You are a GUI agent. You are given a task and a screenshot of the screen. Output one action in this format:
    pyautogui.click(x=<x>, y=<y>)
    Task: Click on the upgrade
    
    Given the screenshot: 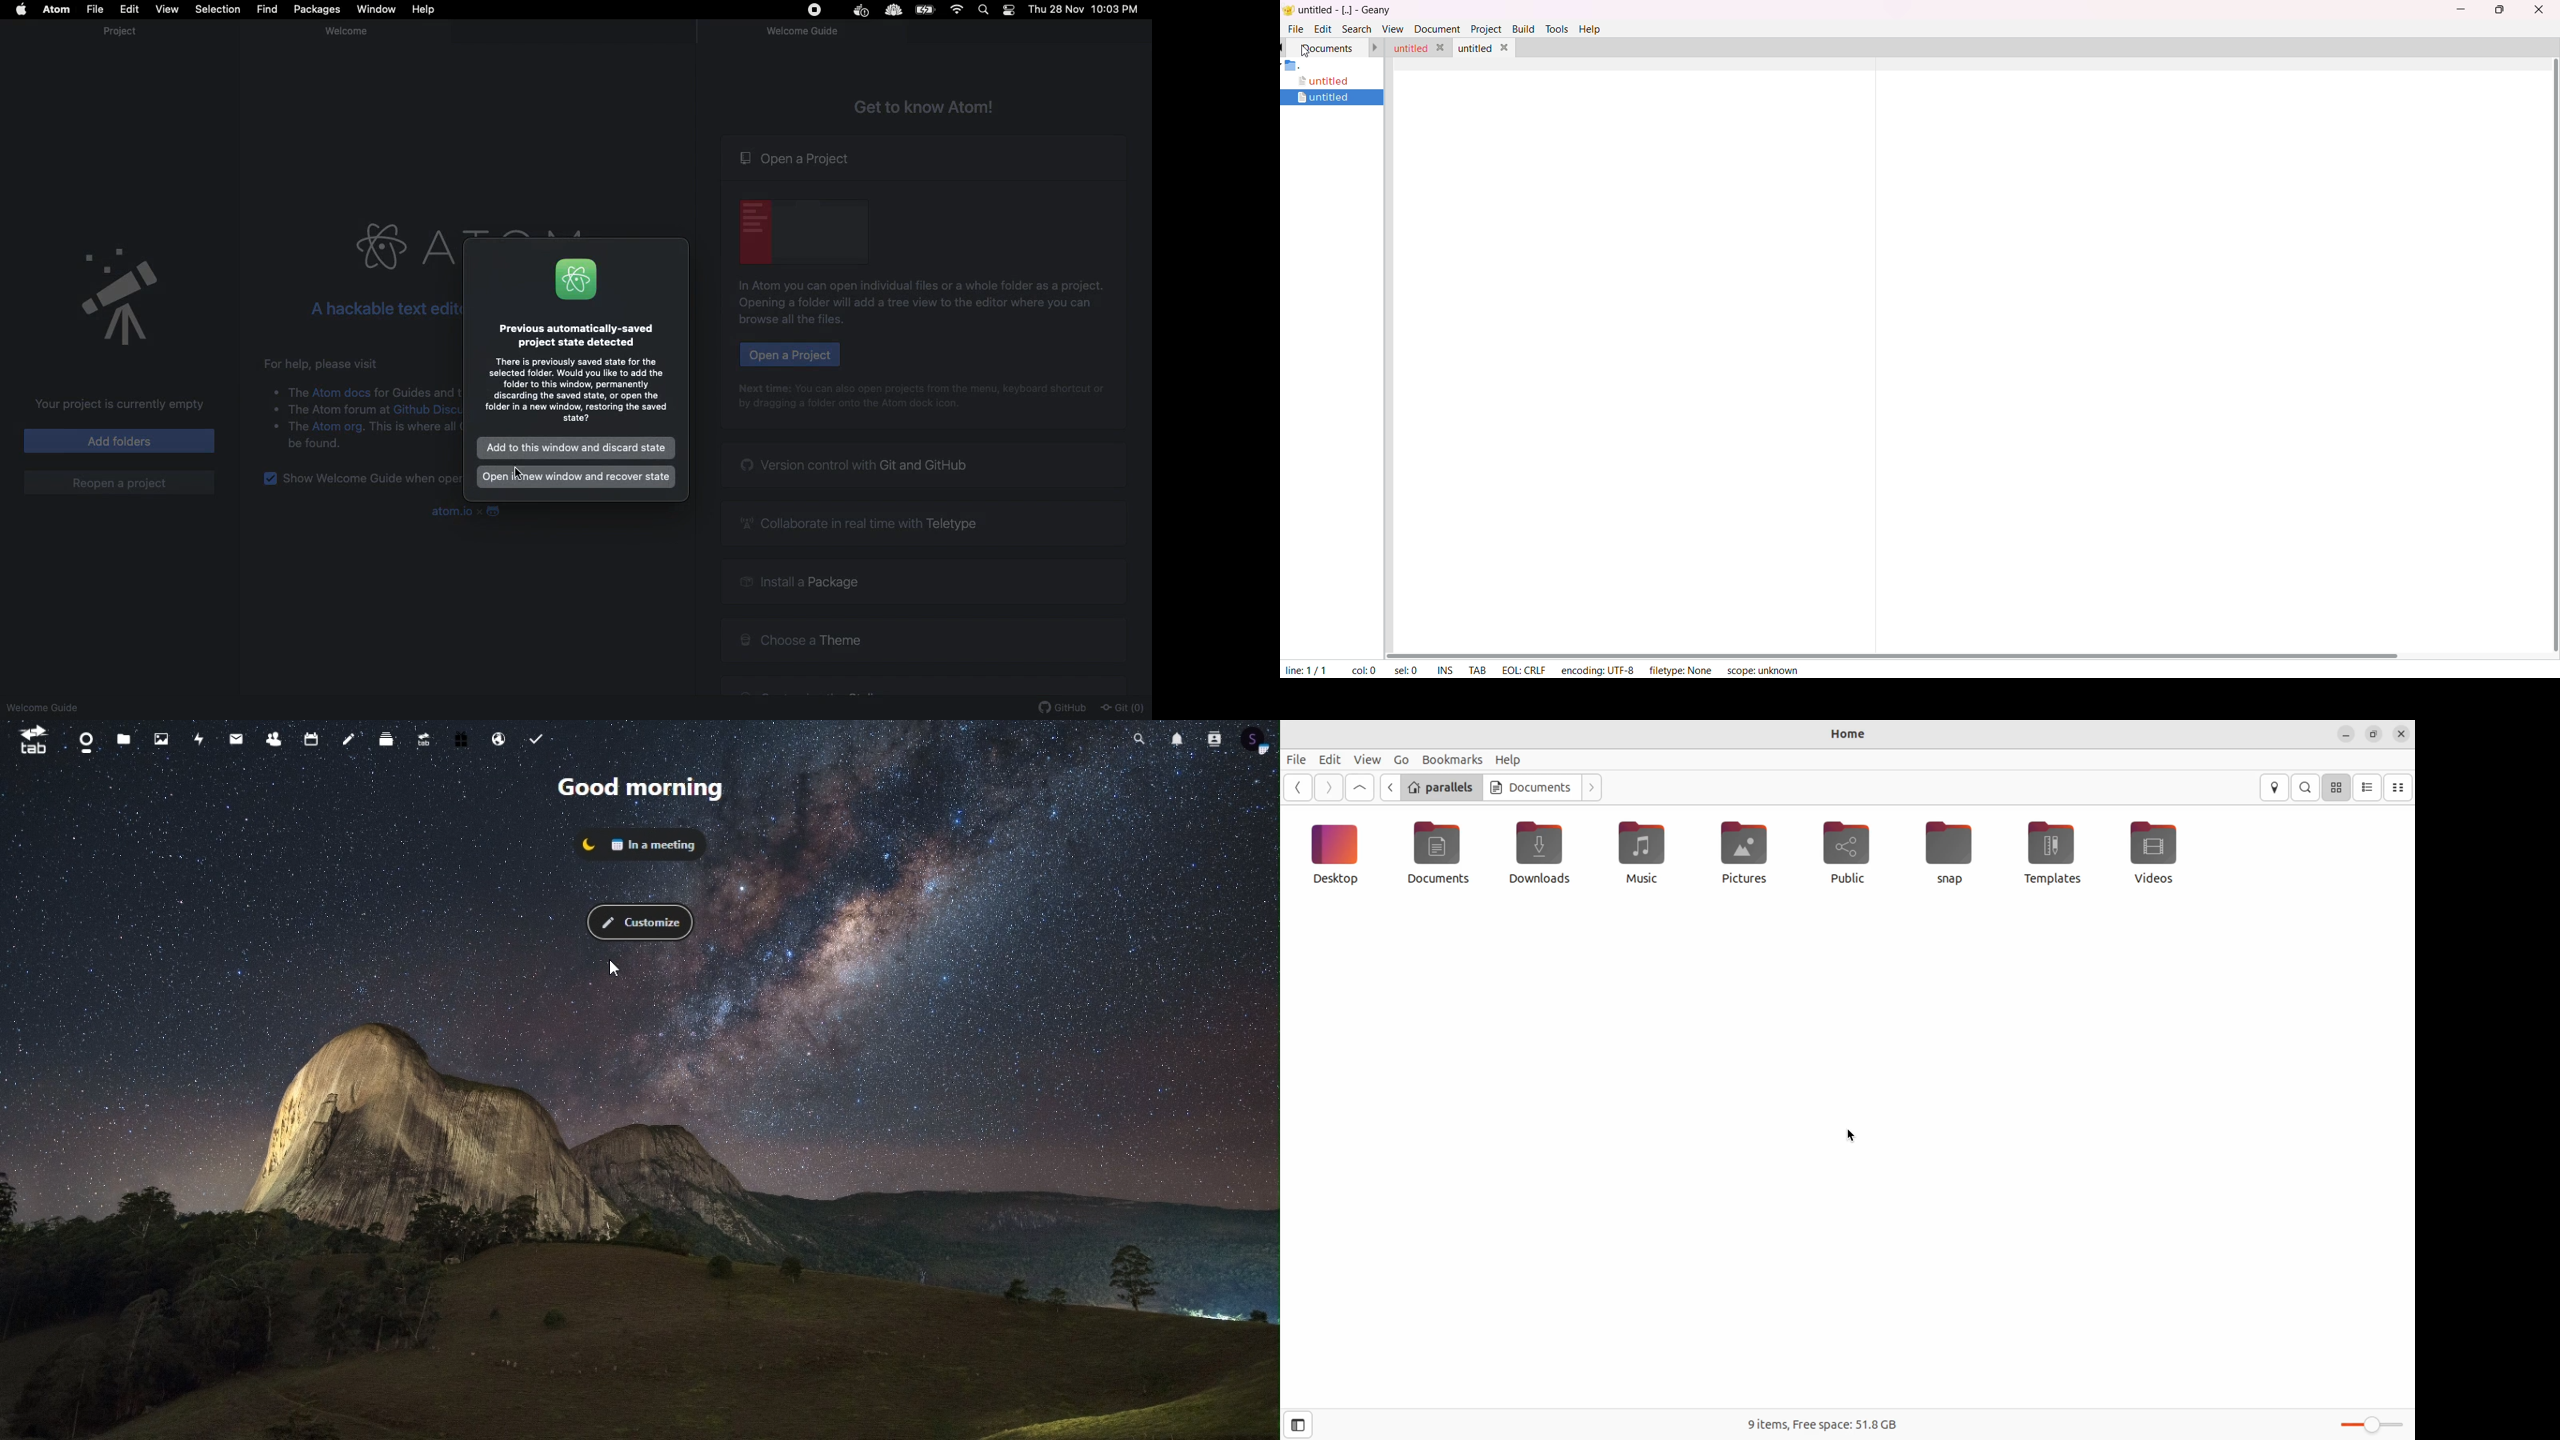 What is the action you would take?
    pyautogui.click(x=424, y=739)
    